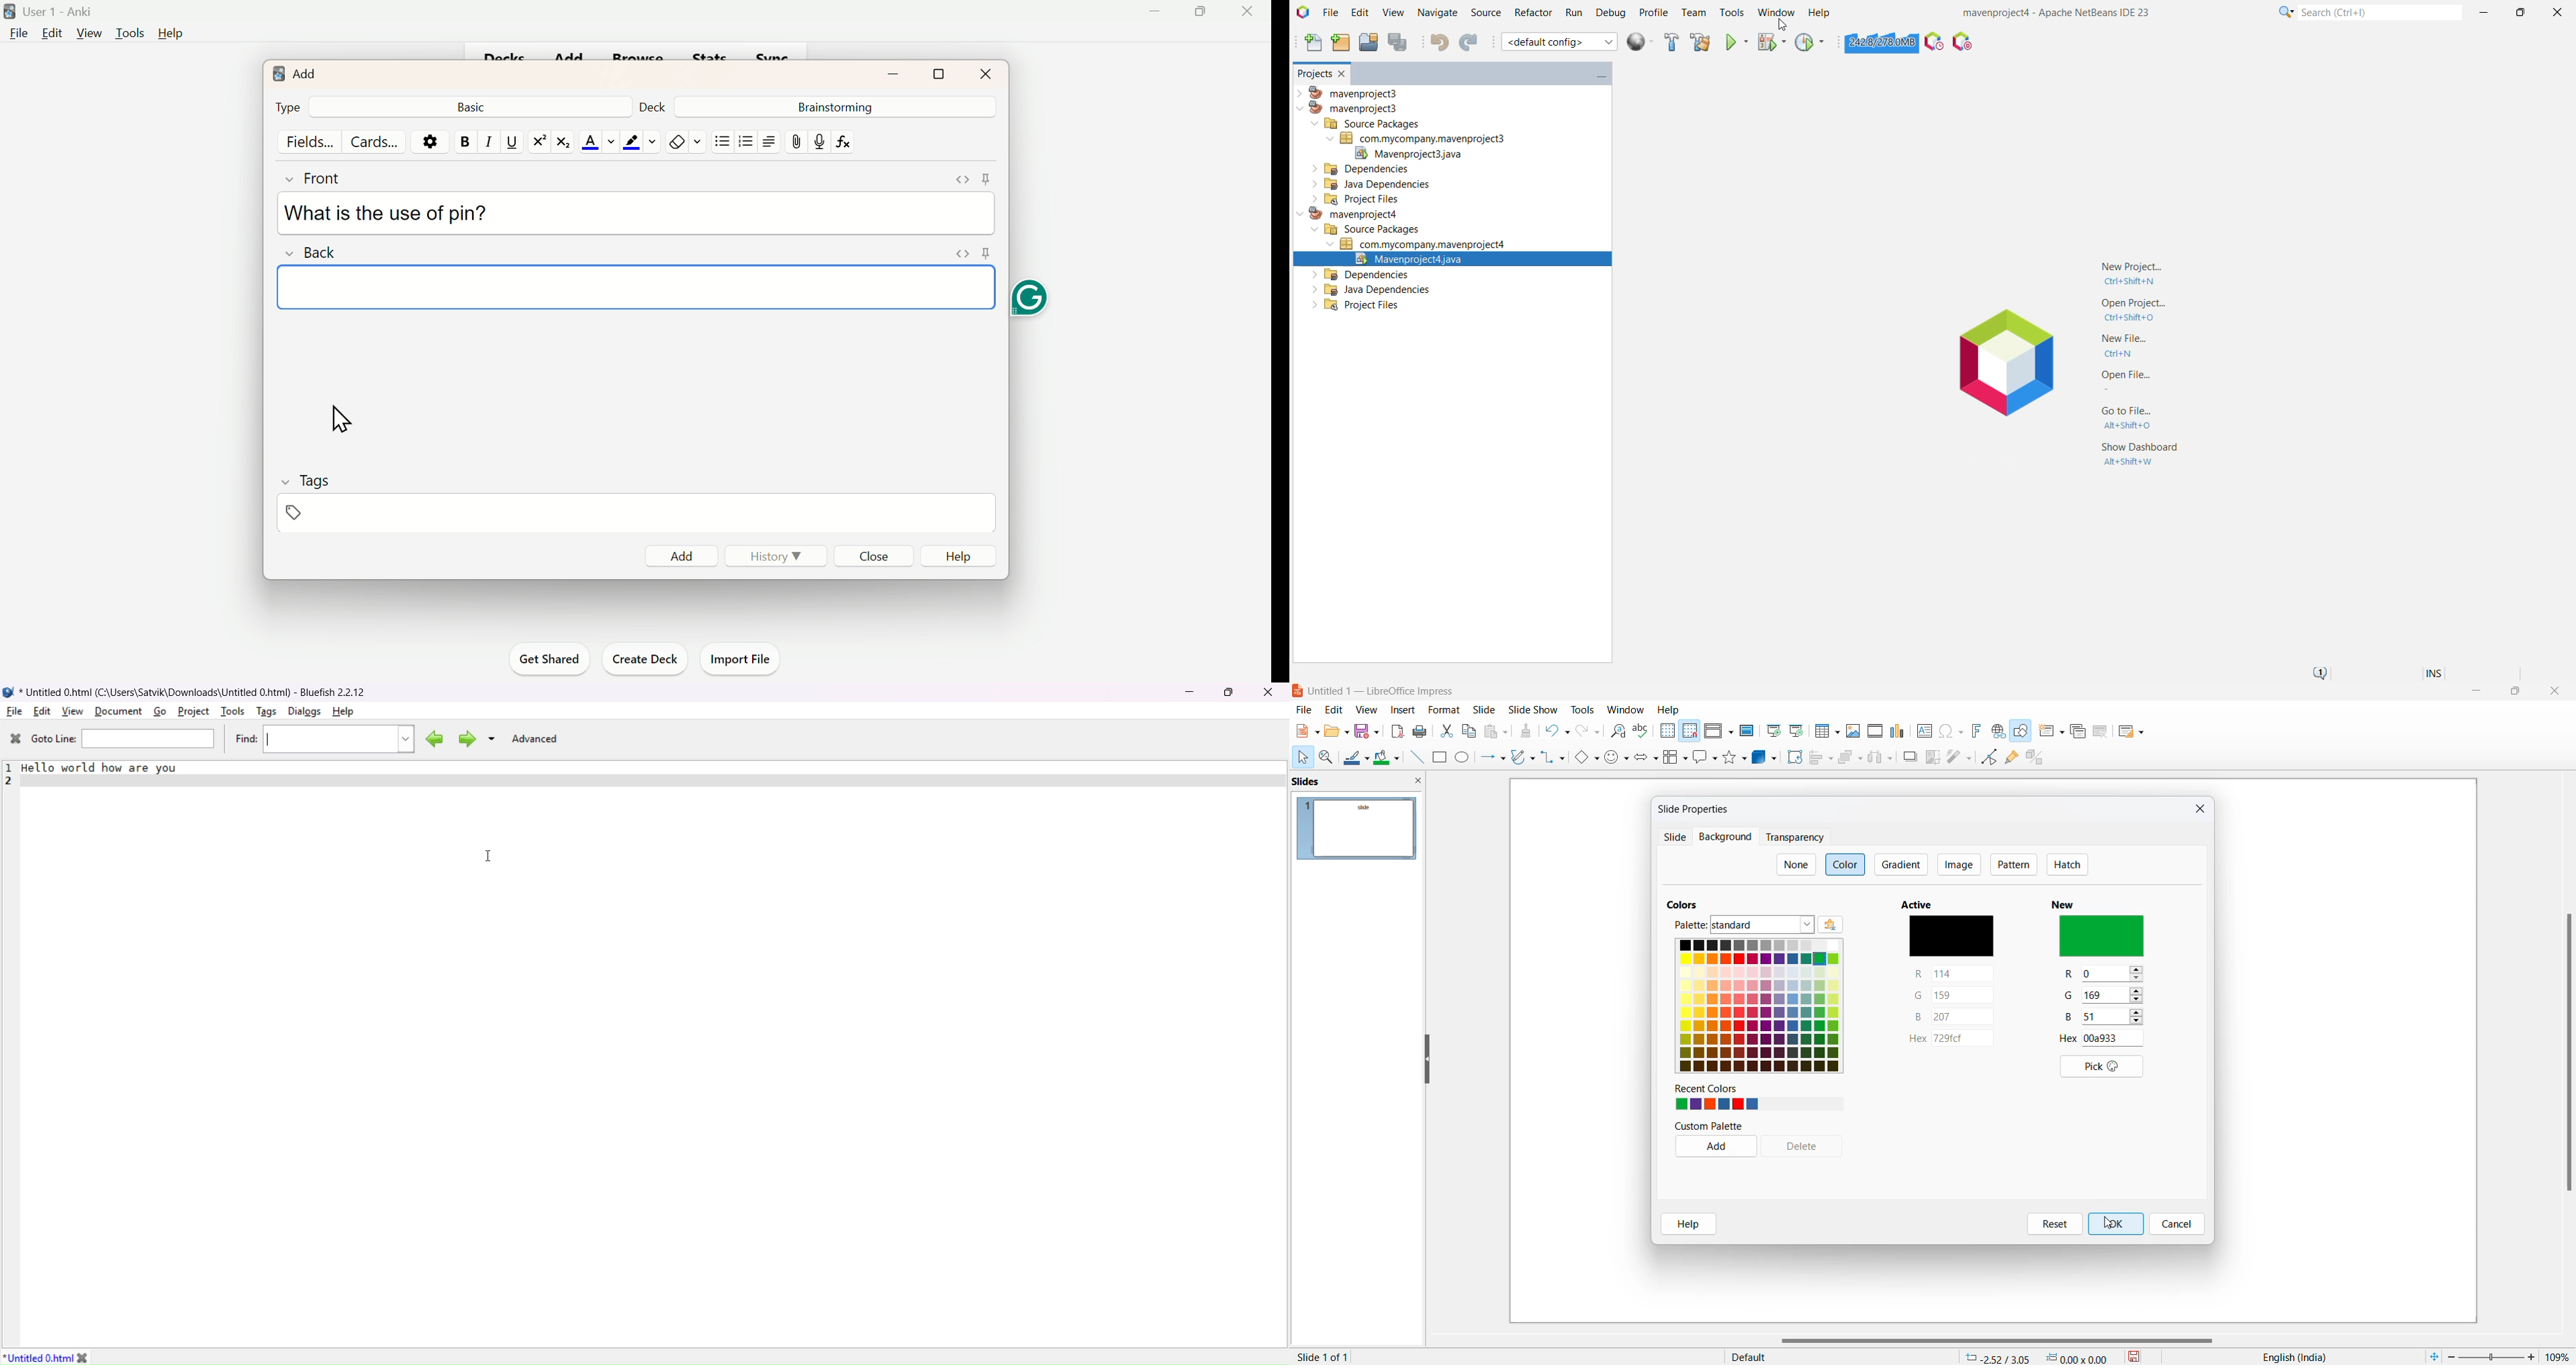  I want to click on new selected color, so click(2104, 937).